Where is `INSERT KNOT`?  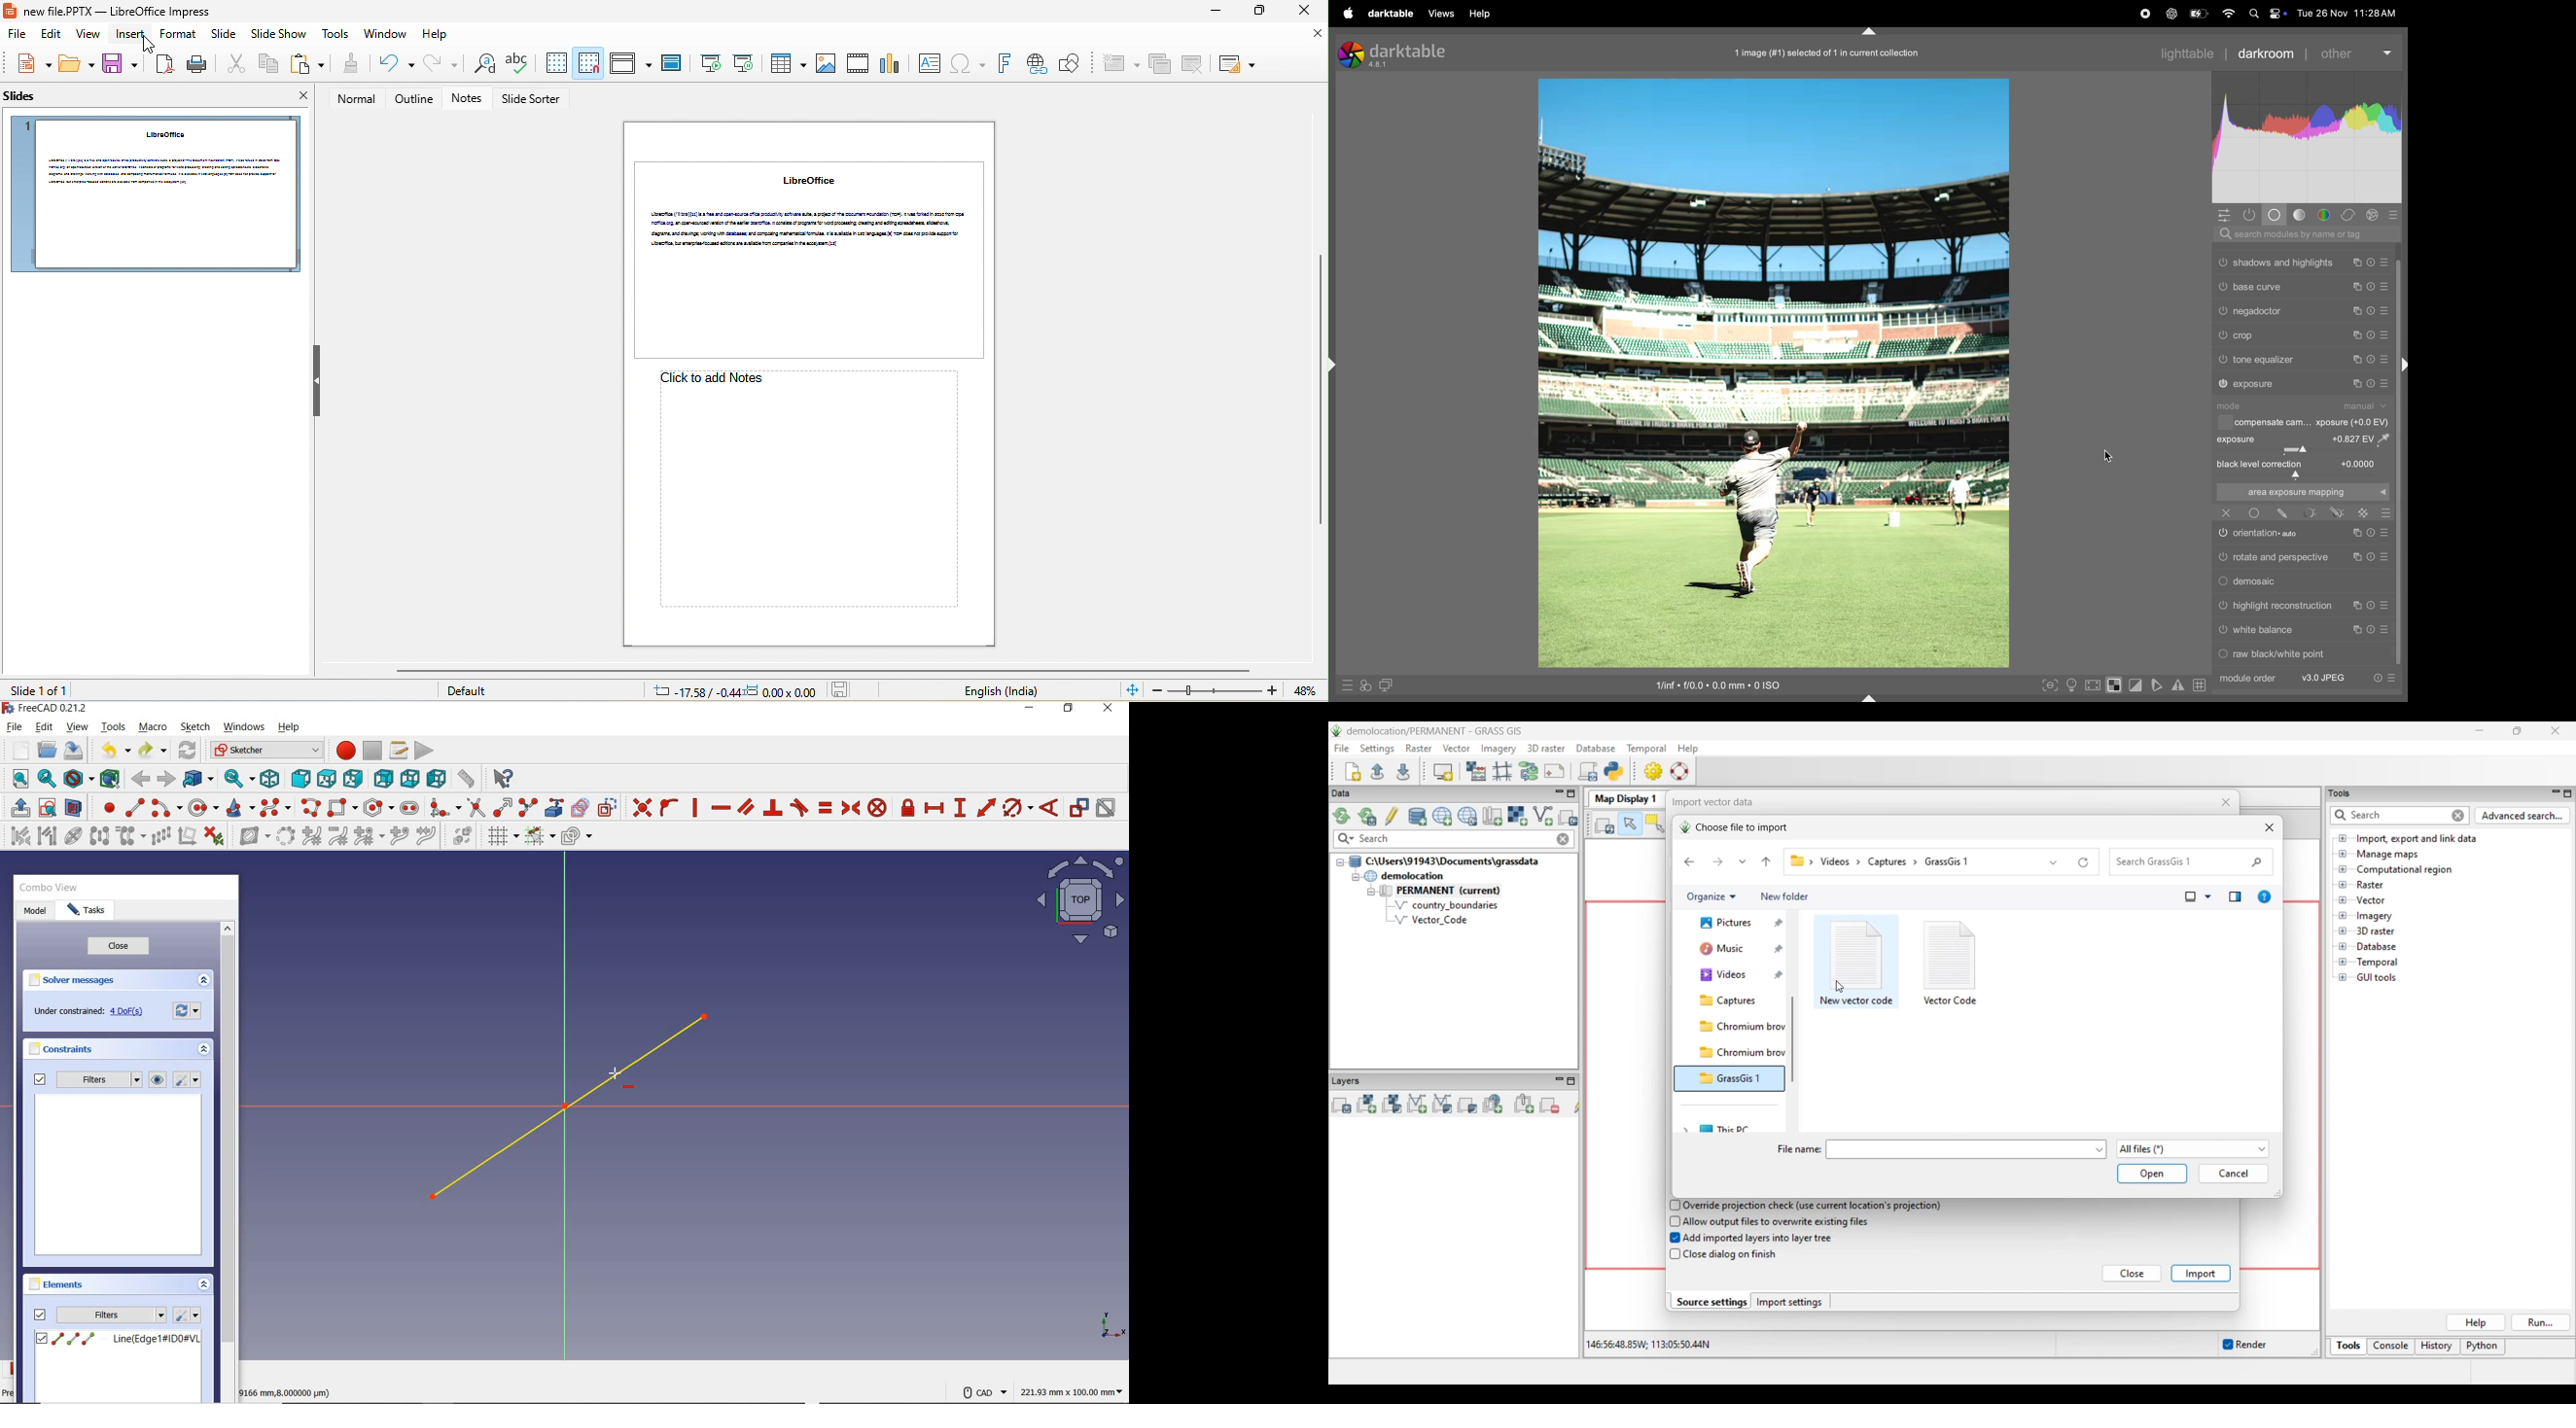 INSERT KNOT is located at coordinates (397, 837).